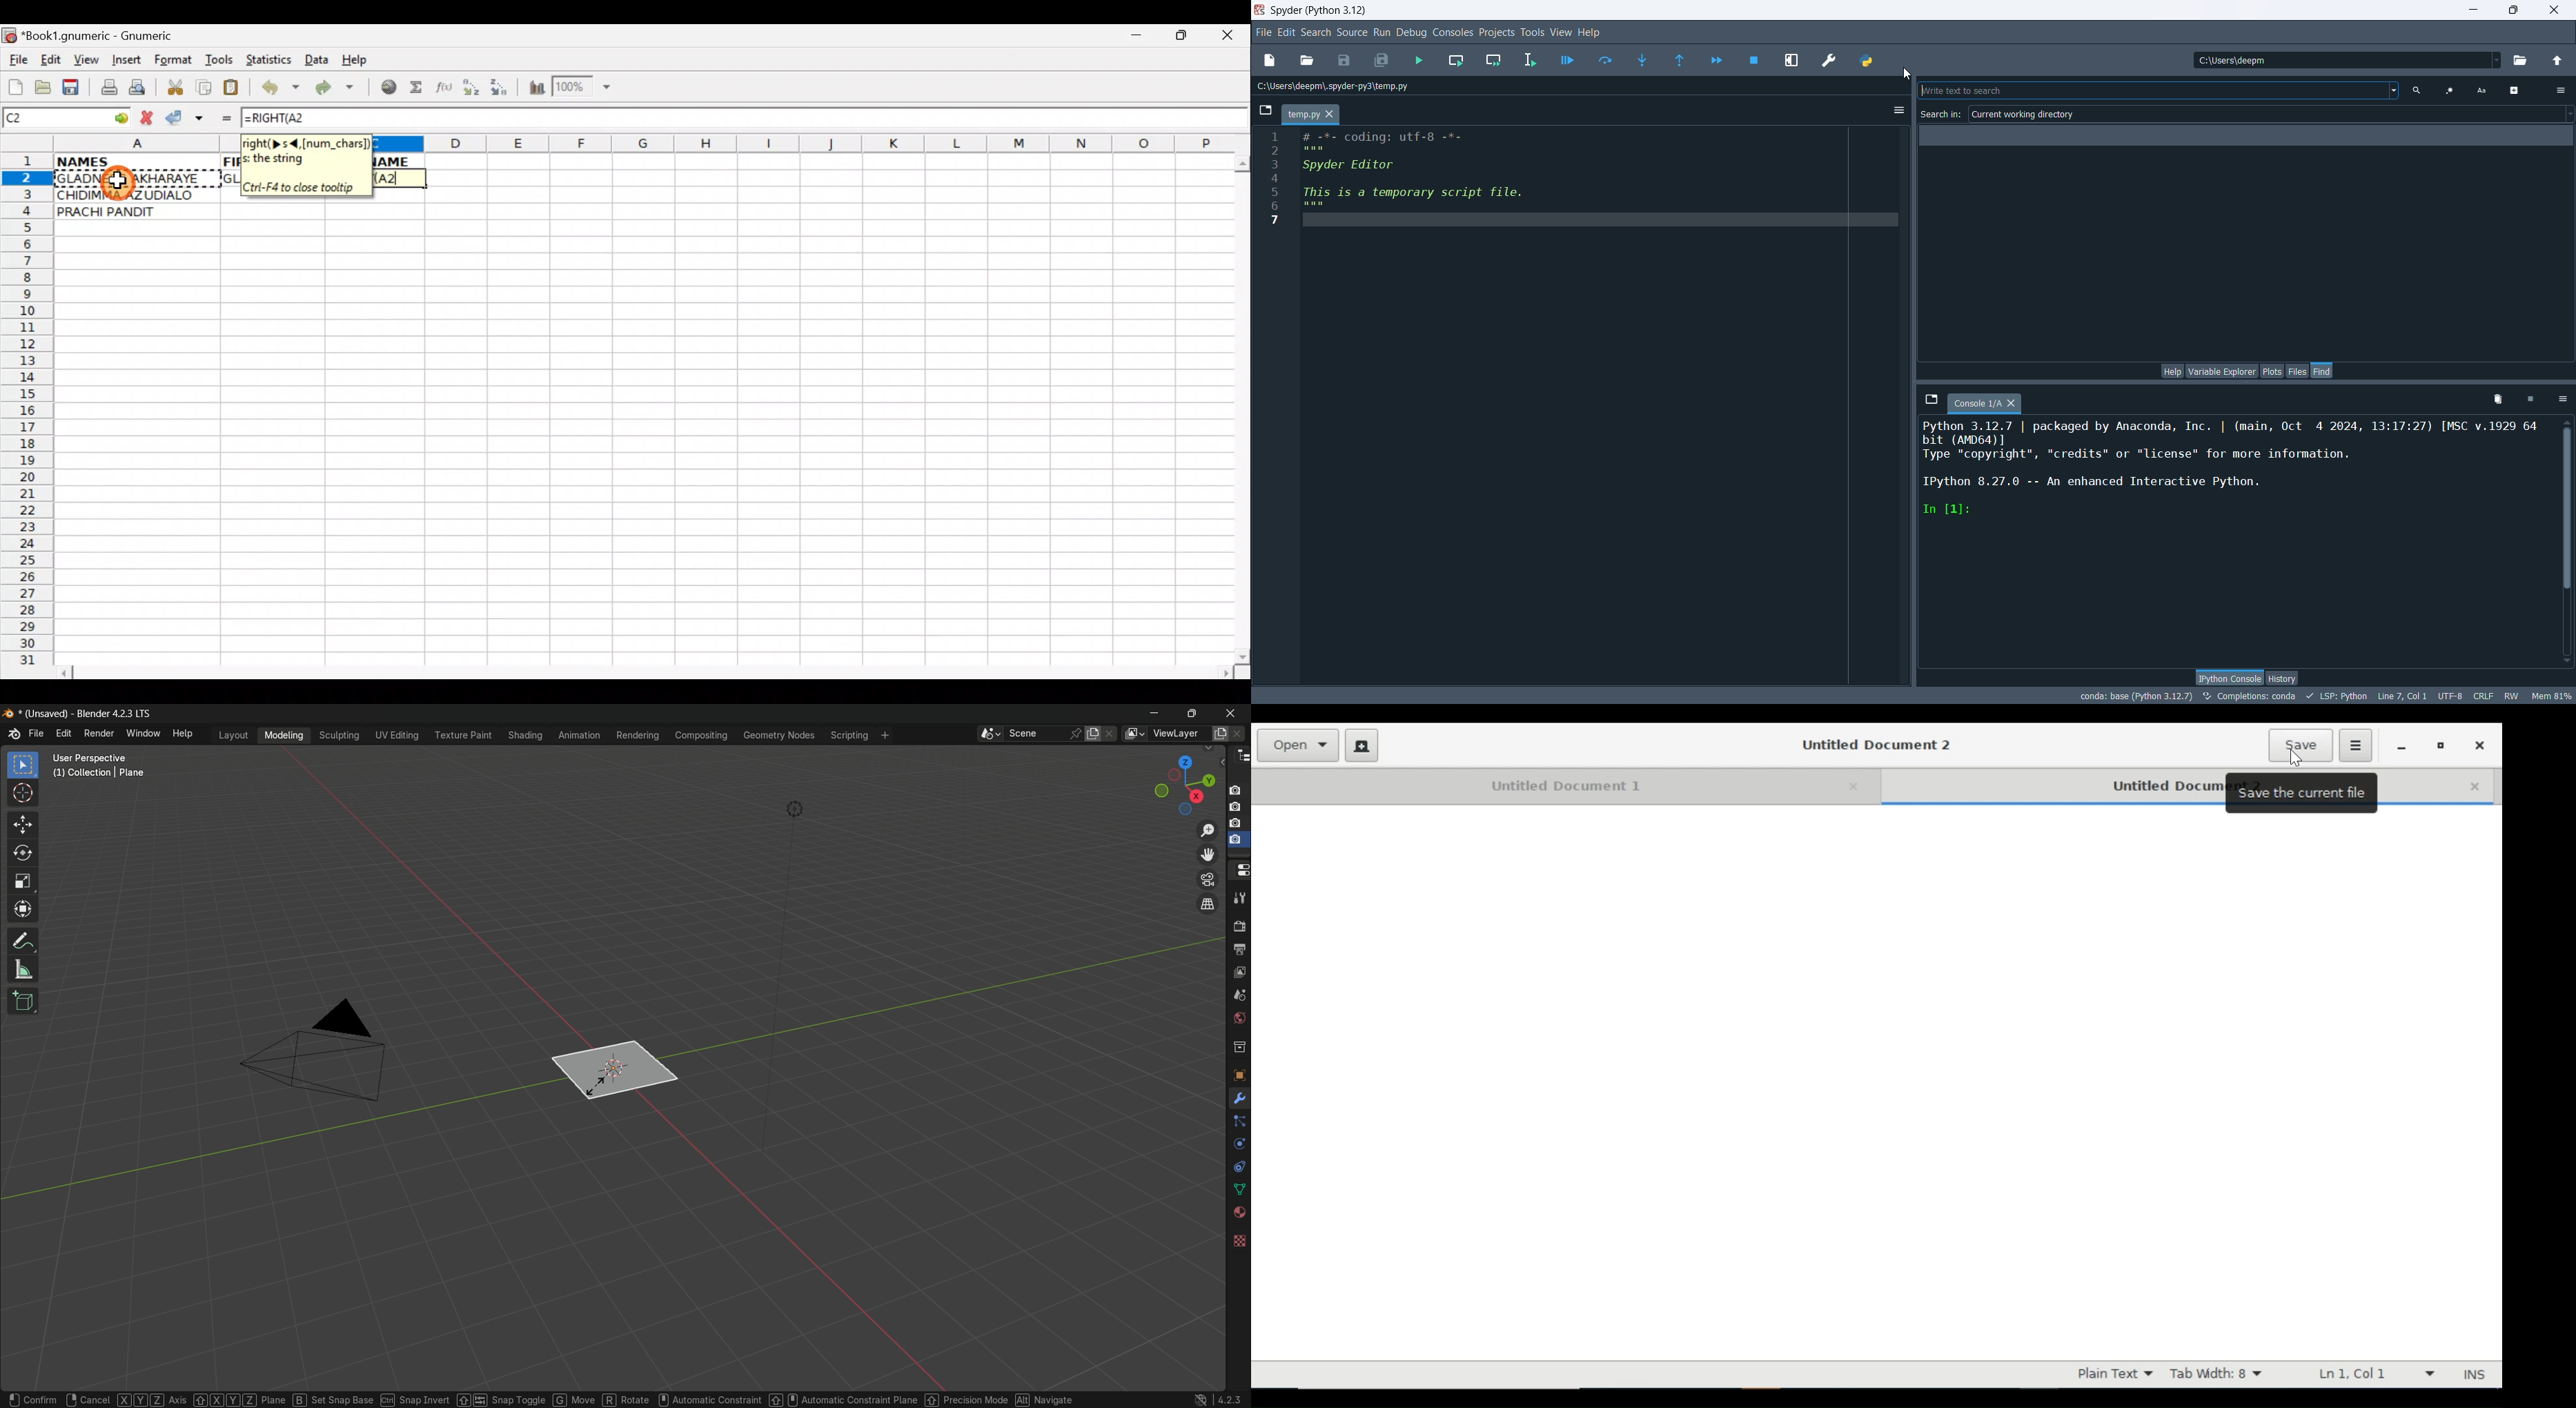  I want to click on browse tabs, so click(1931, 399).